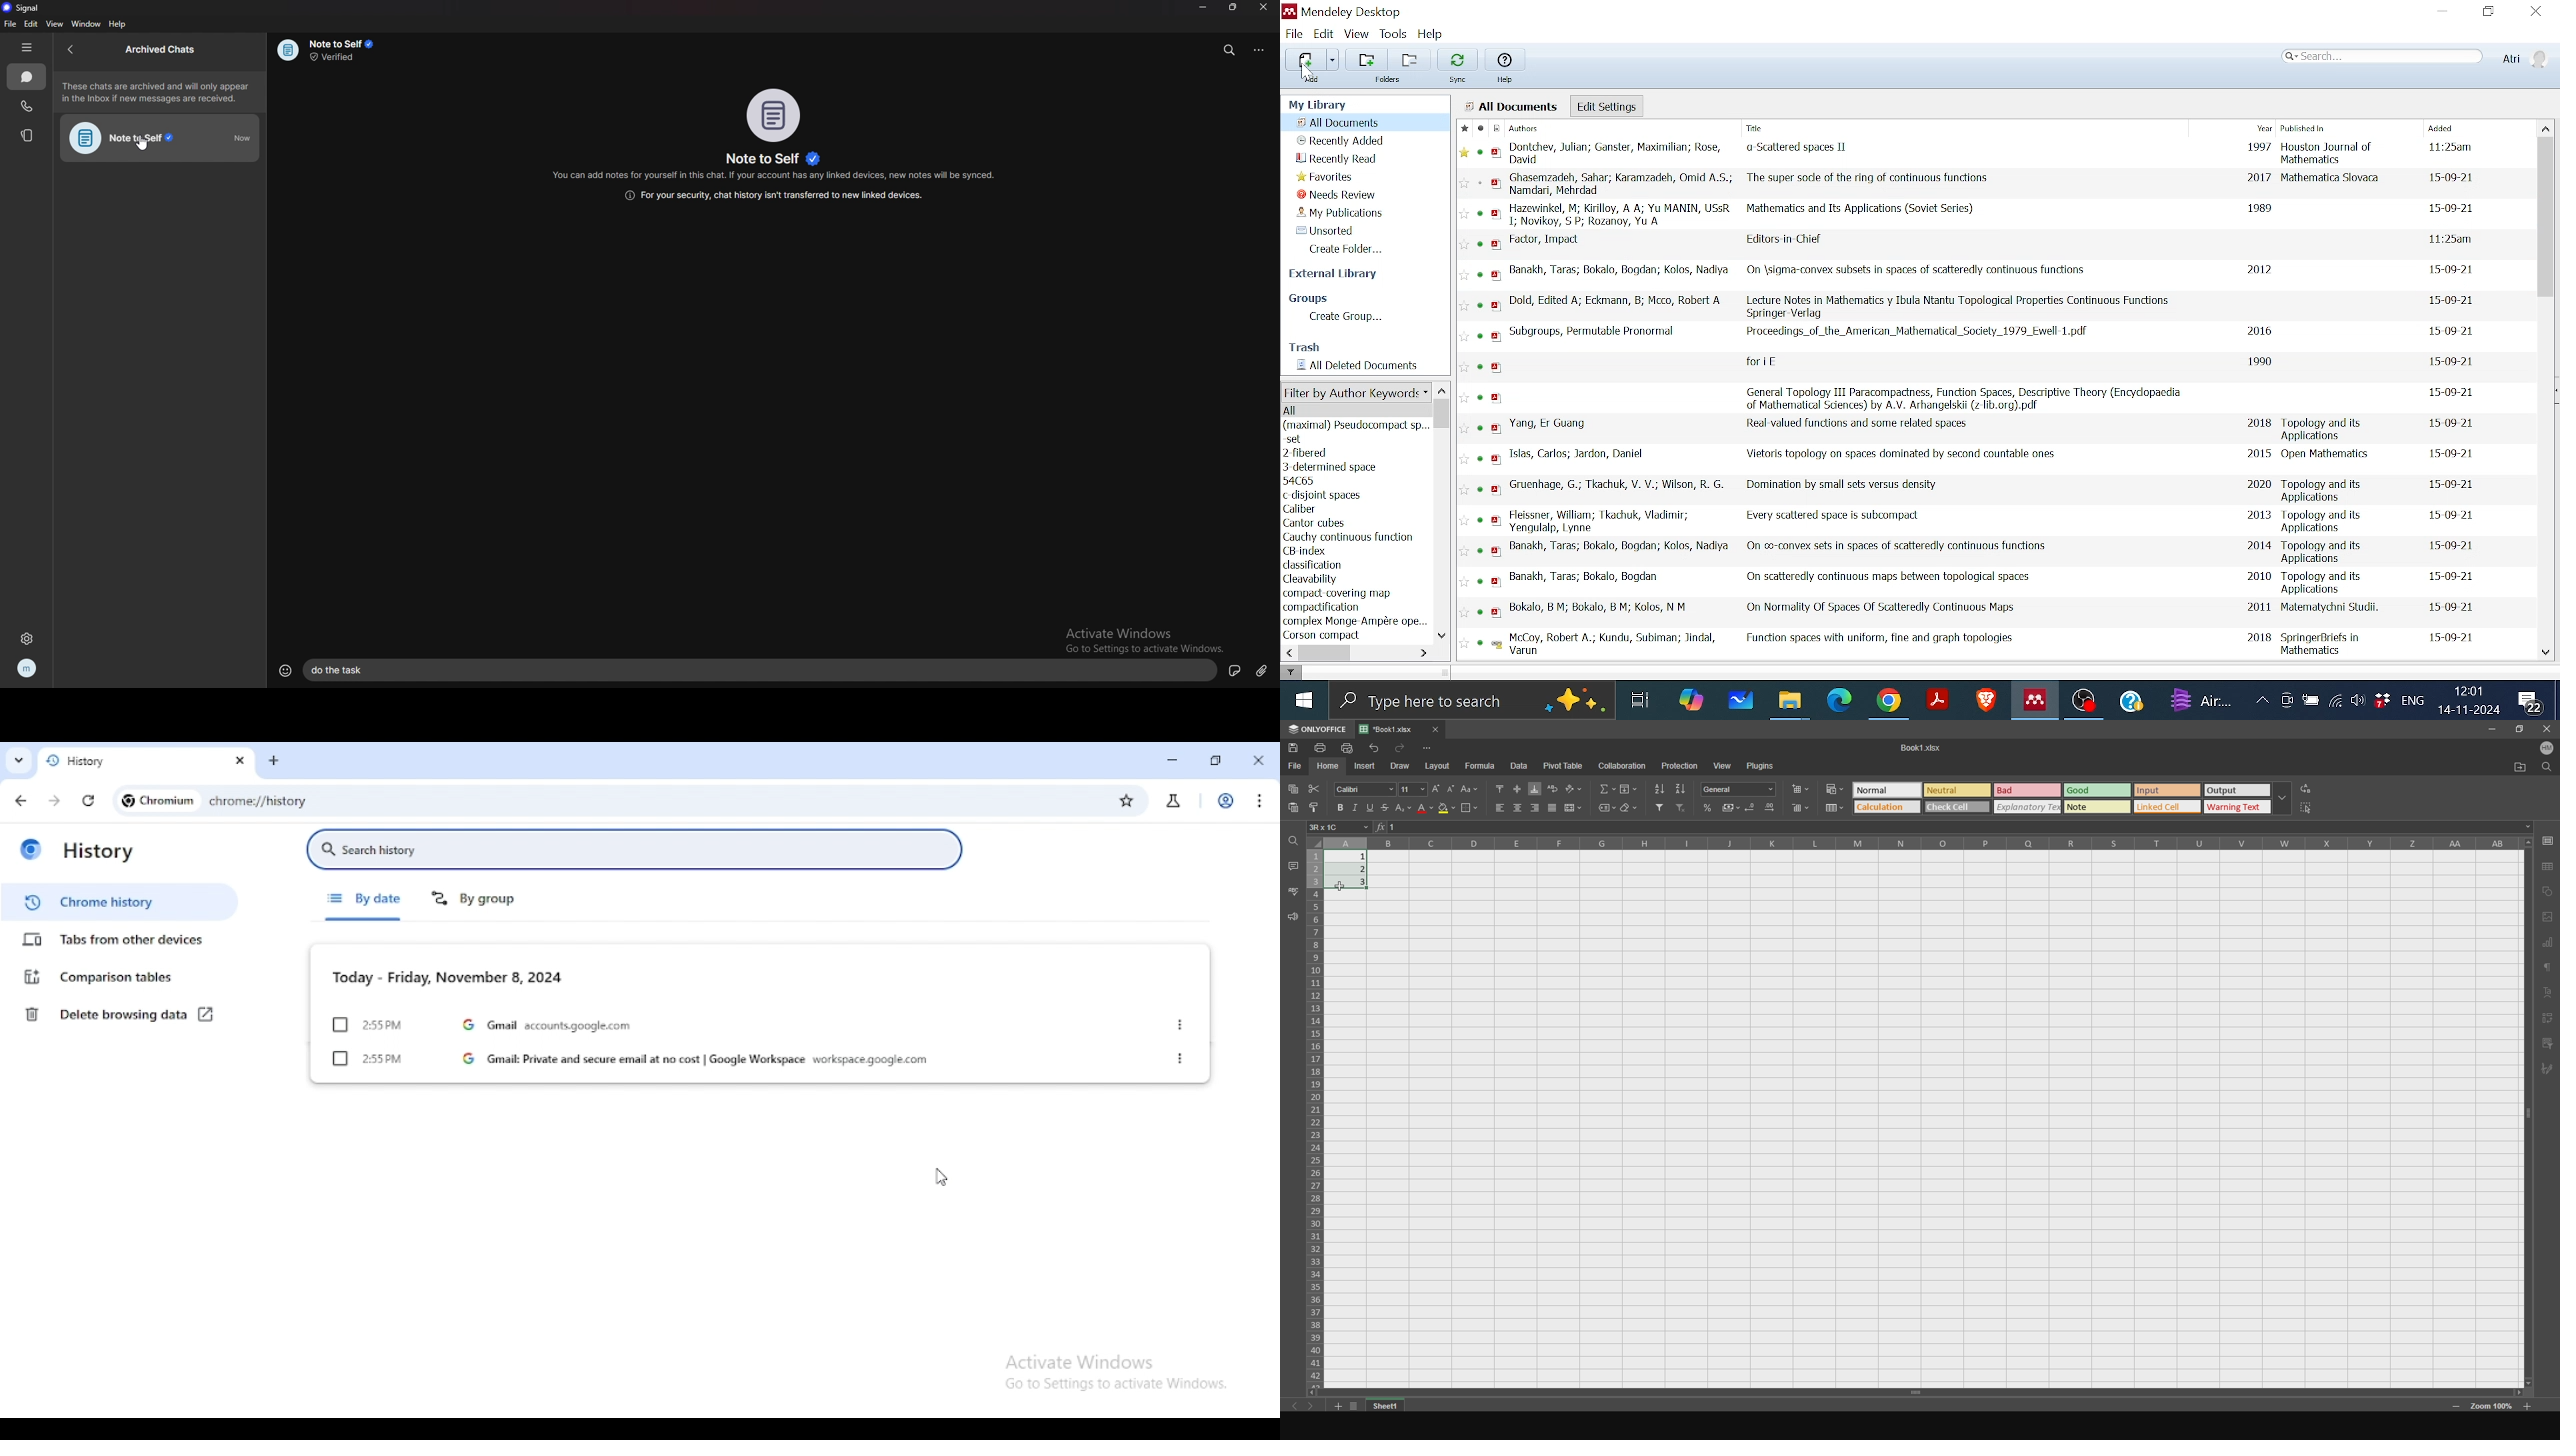  Describe the element at coordinates (2452, 148) in the screenshot. I see `date` at that location.